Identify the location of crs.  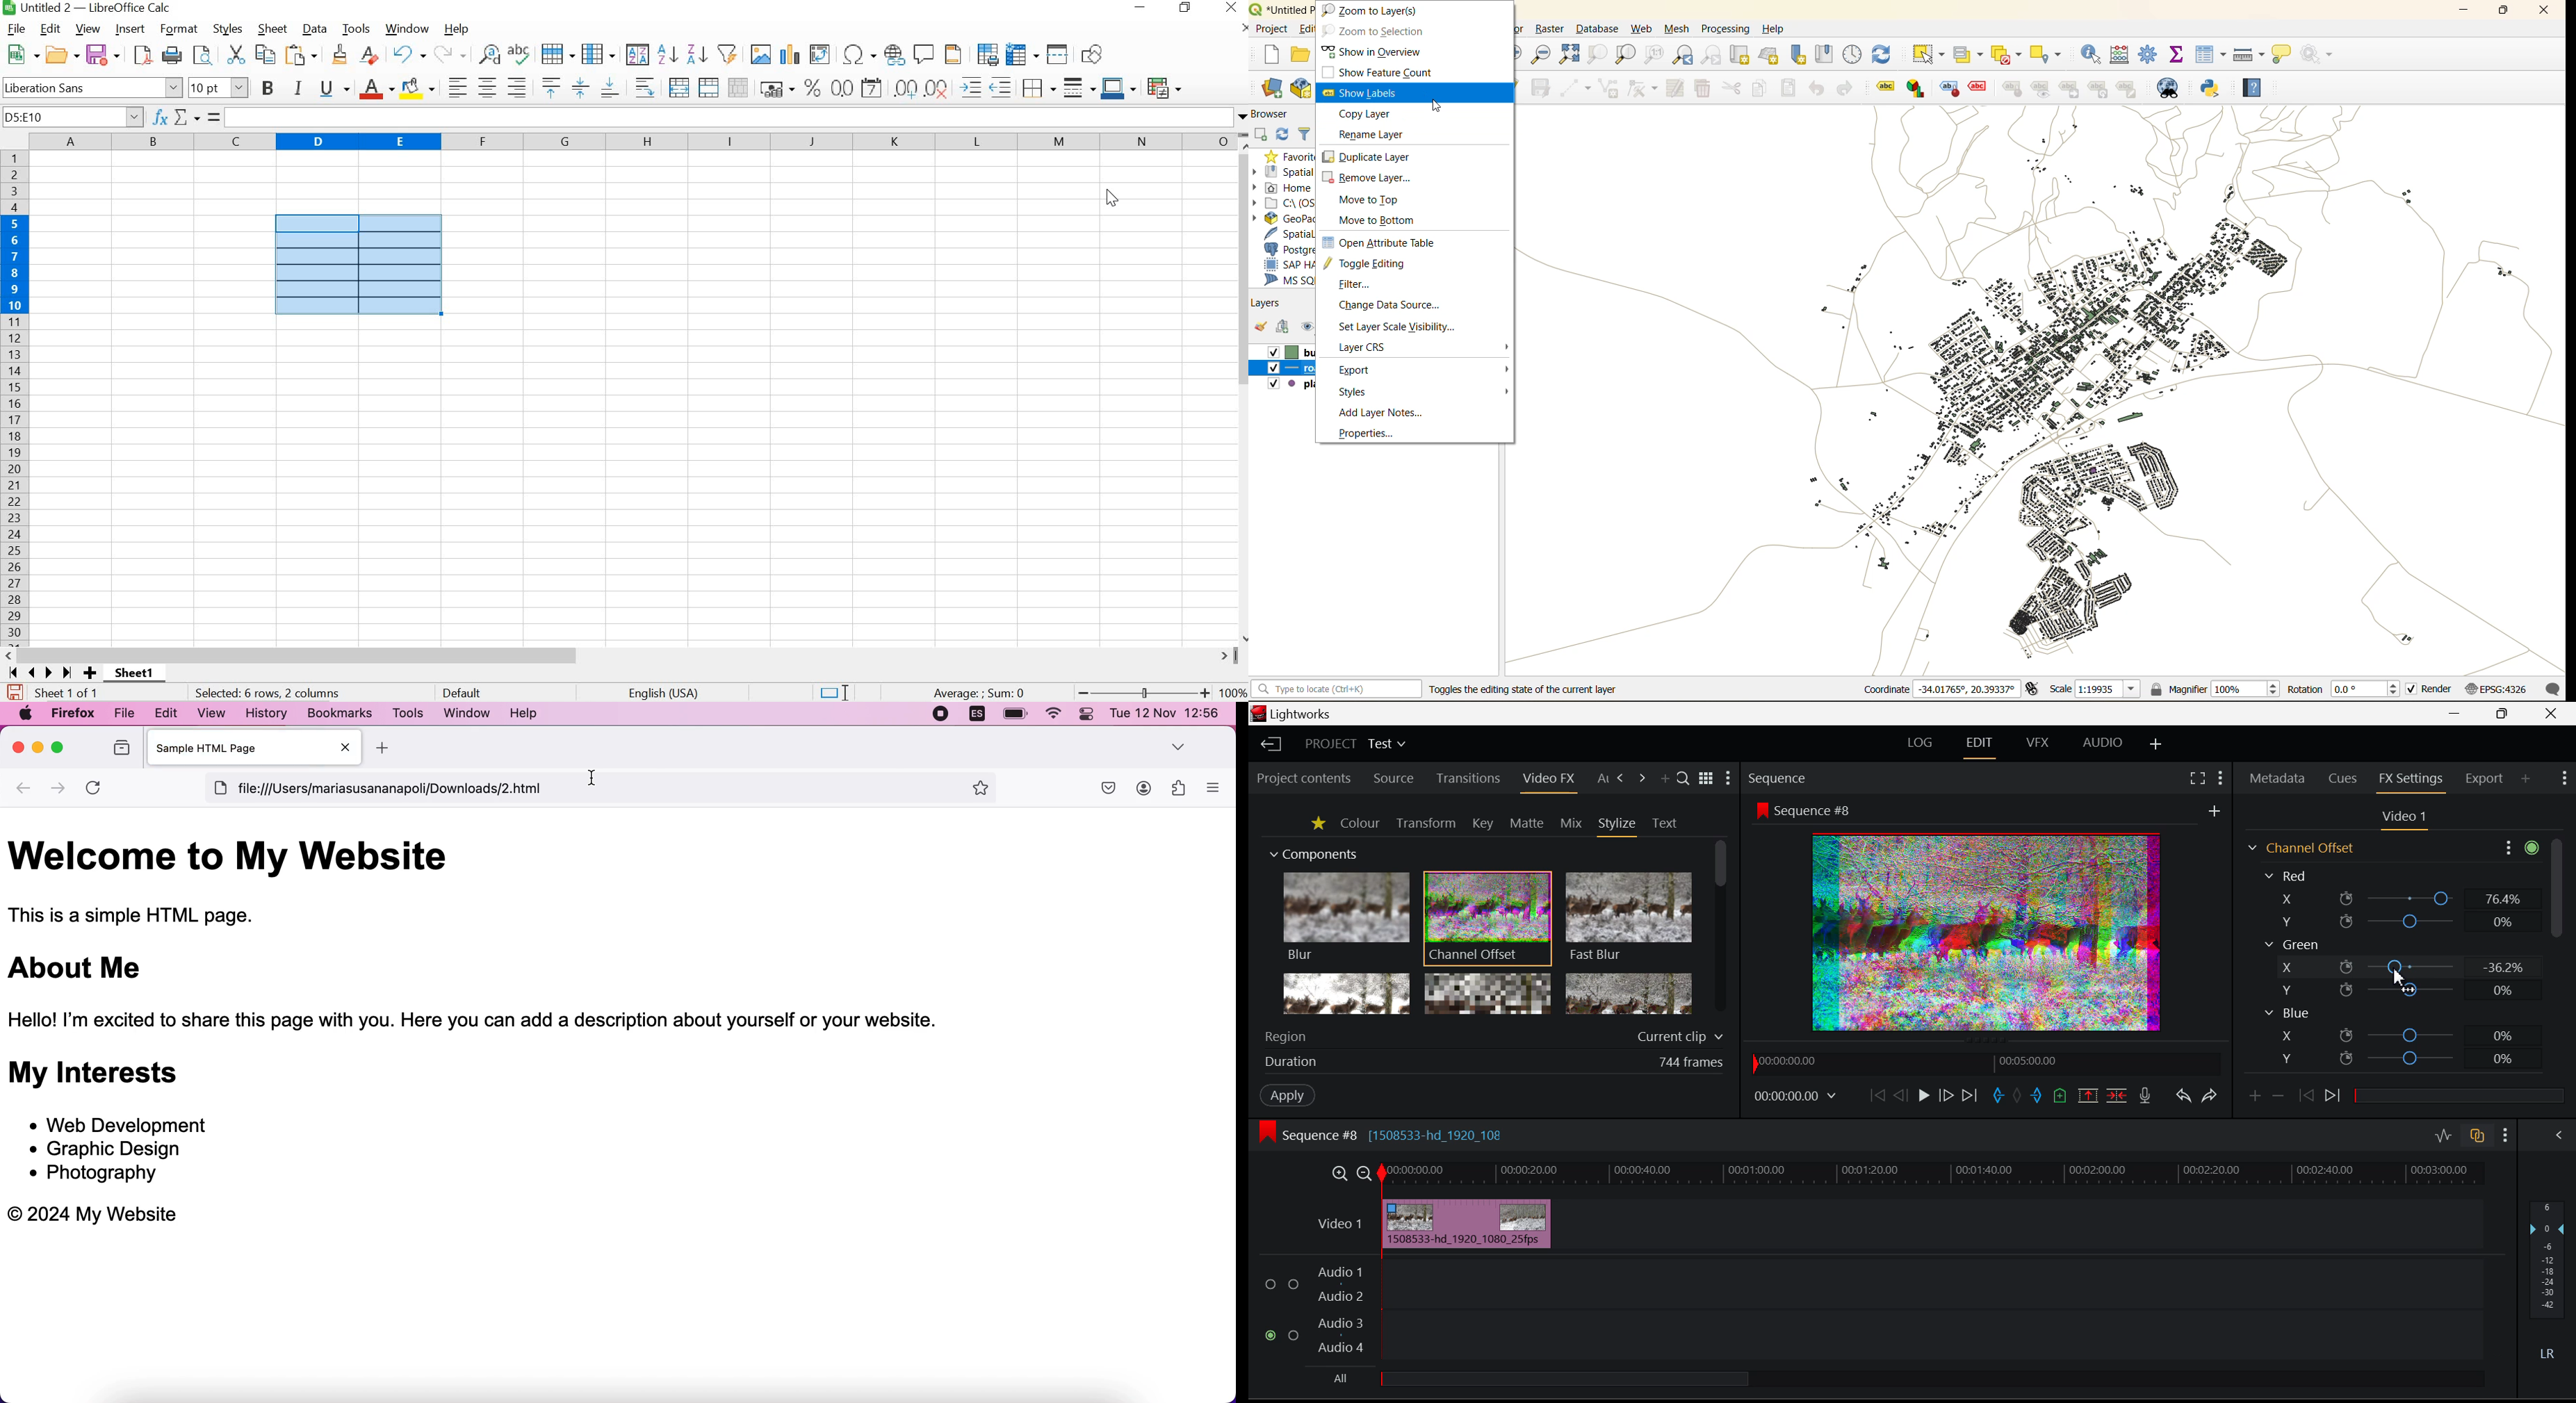
(2498, 688).